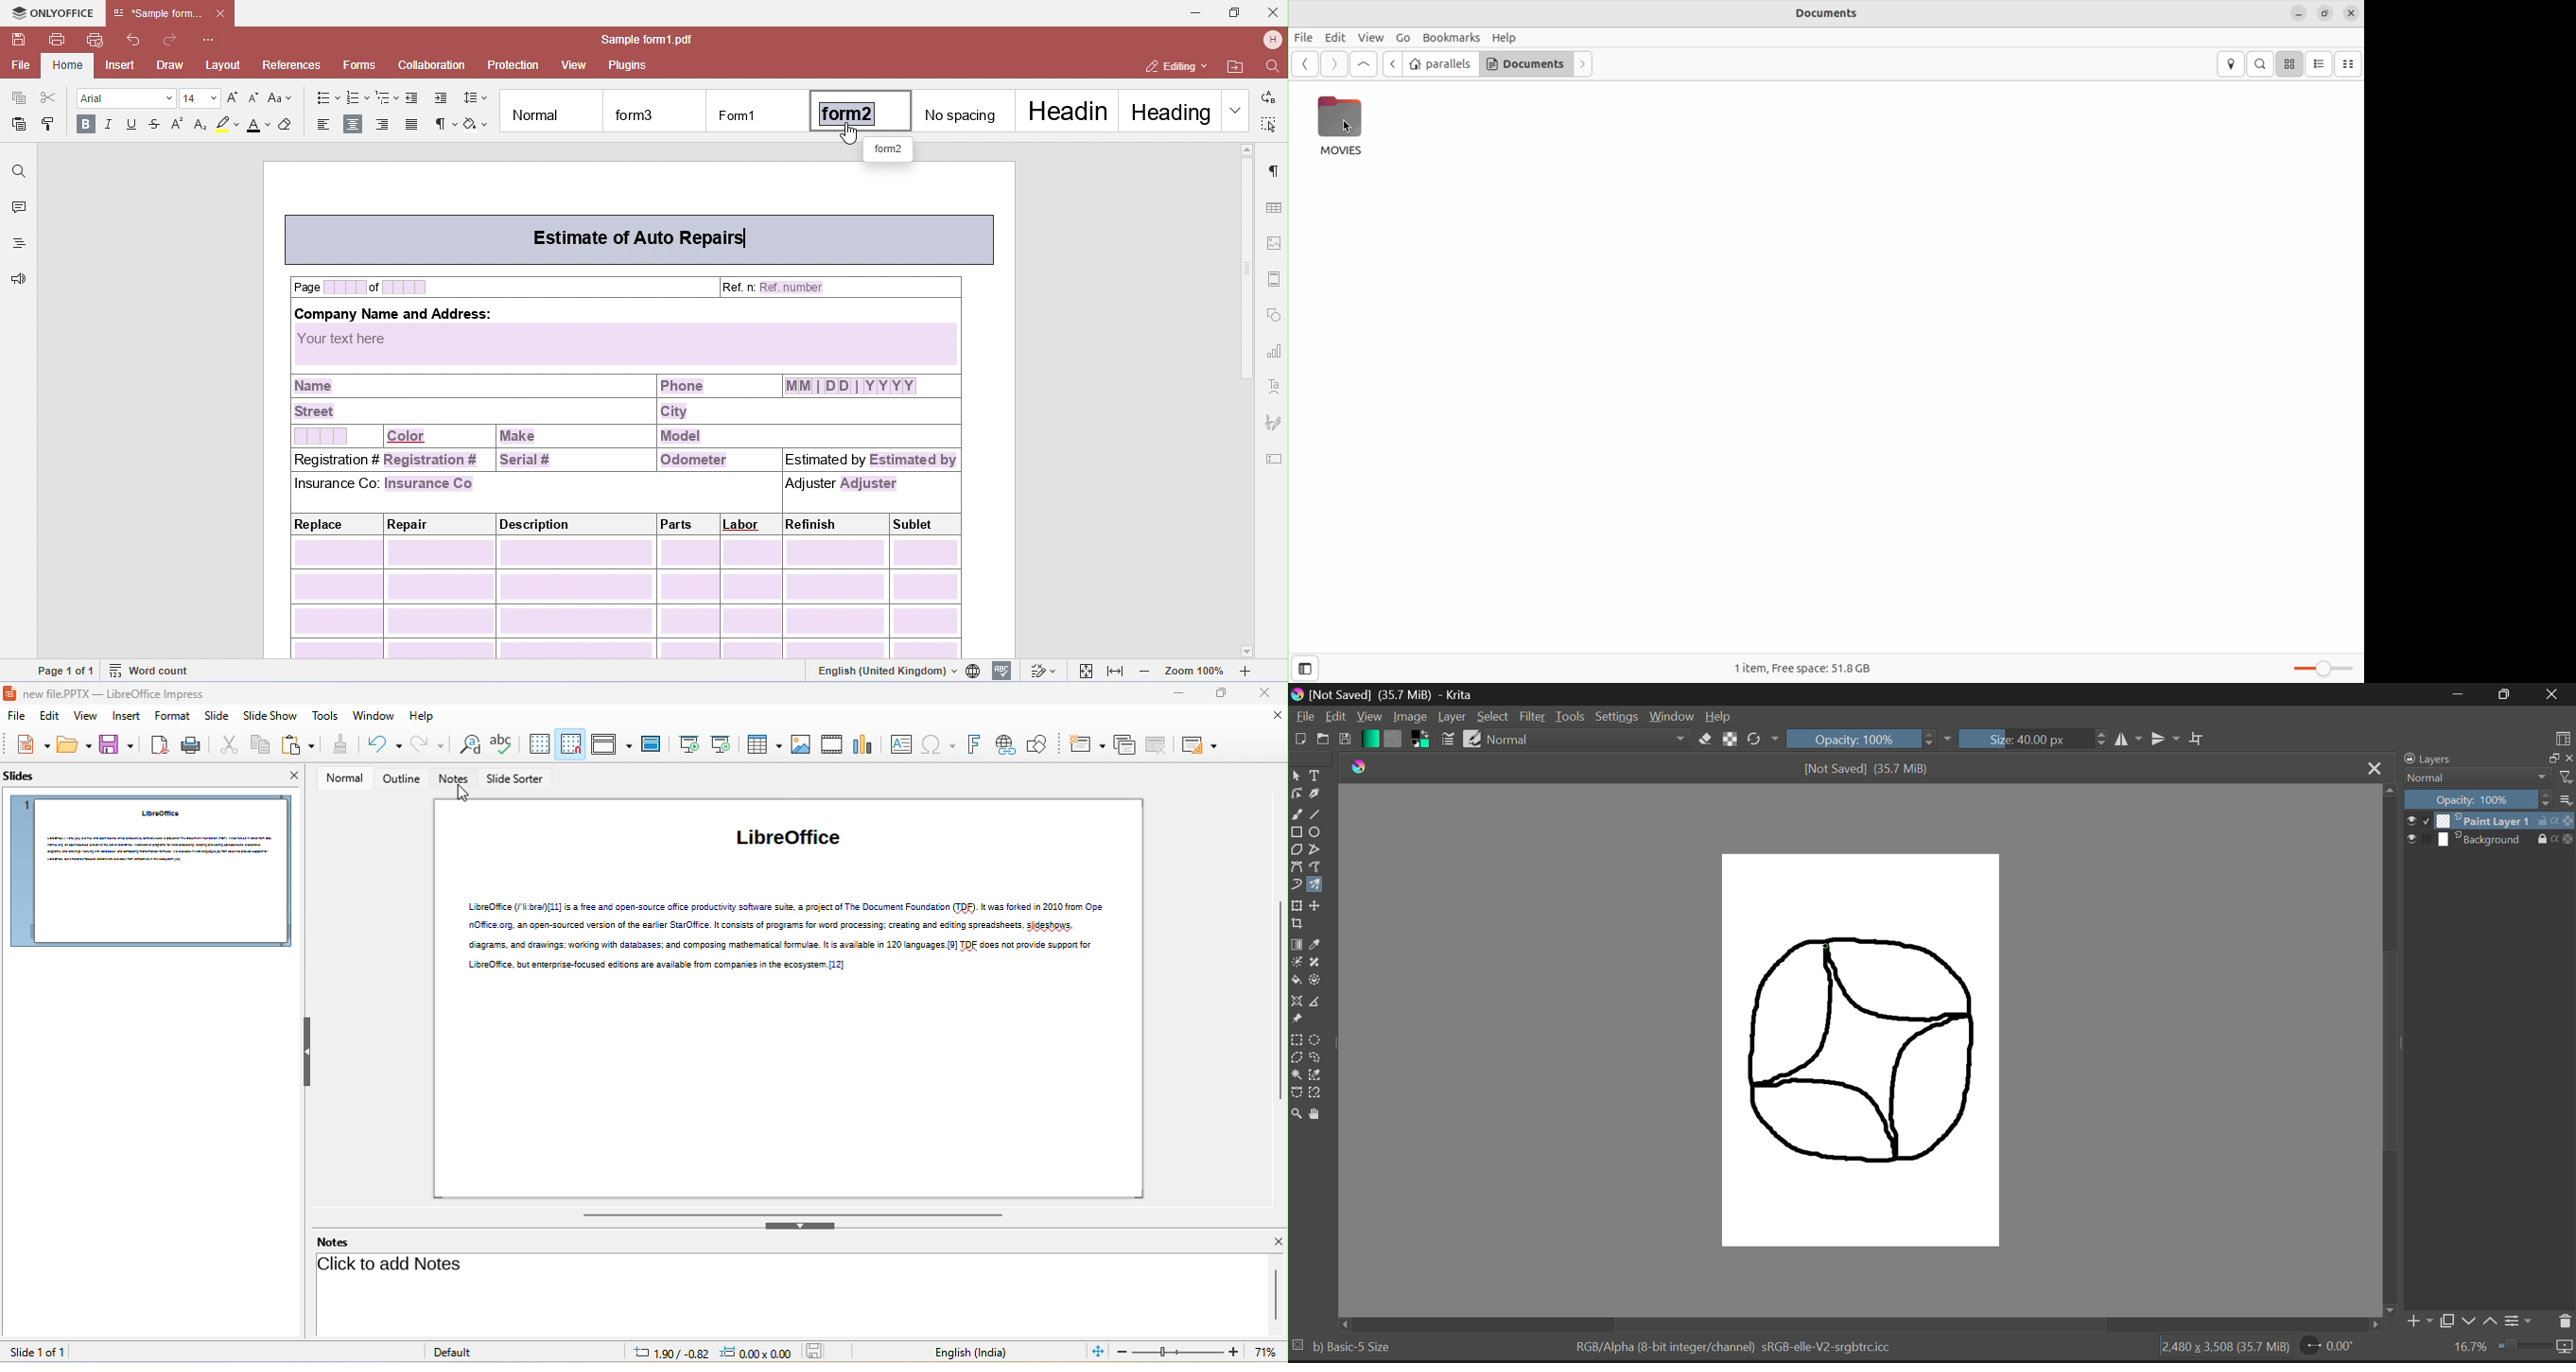 This screenshot has height=1372, width=2576. Describe the element at coordinates (1728, 739) in the screenshot. I see `Lock Al` at that location.